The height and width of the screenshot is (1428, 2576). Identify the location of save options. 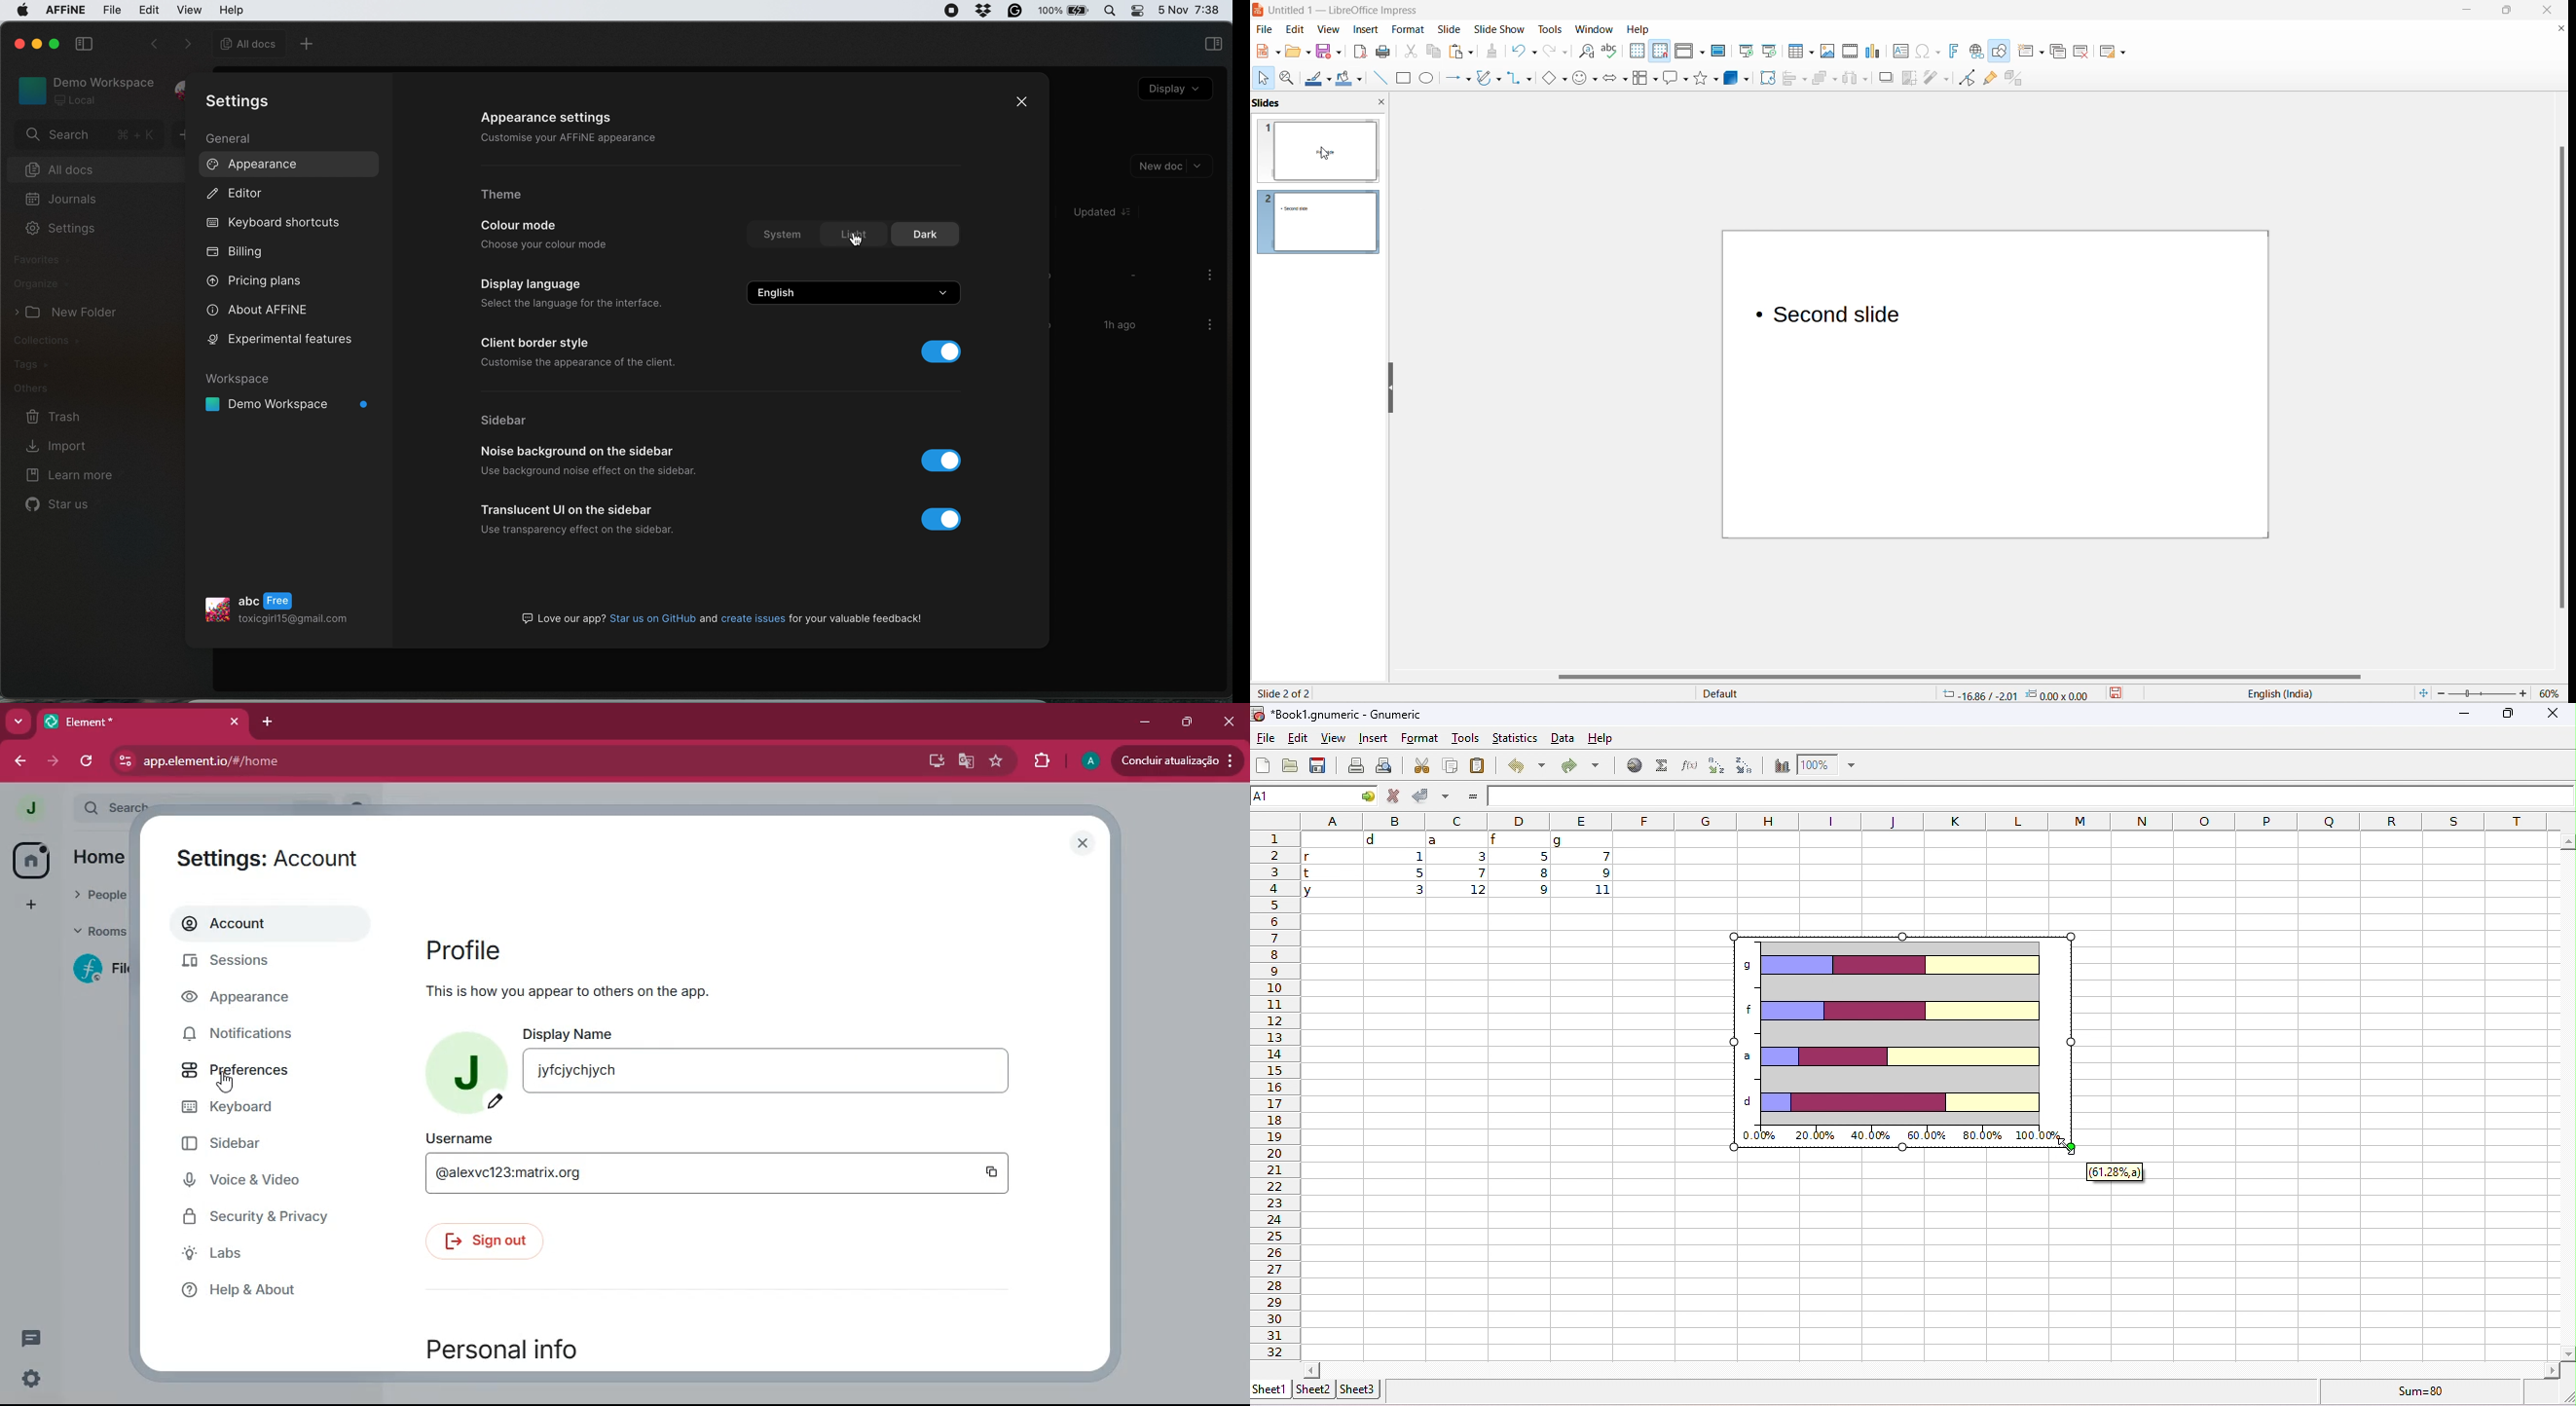
(1342, 52).